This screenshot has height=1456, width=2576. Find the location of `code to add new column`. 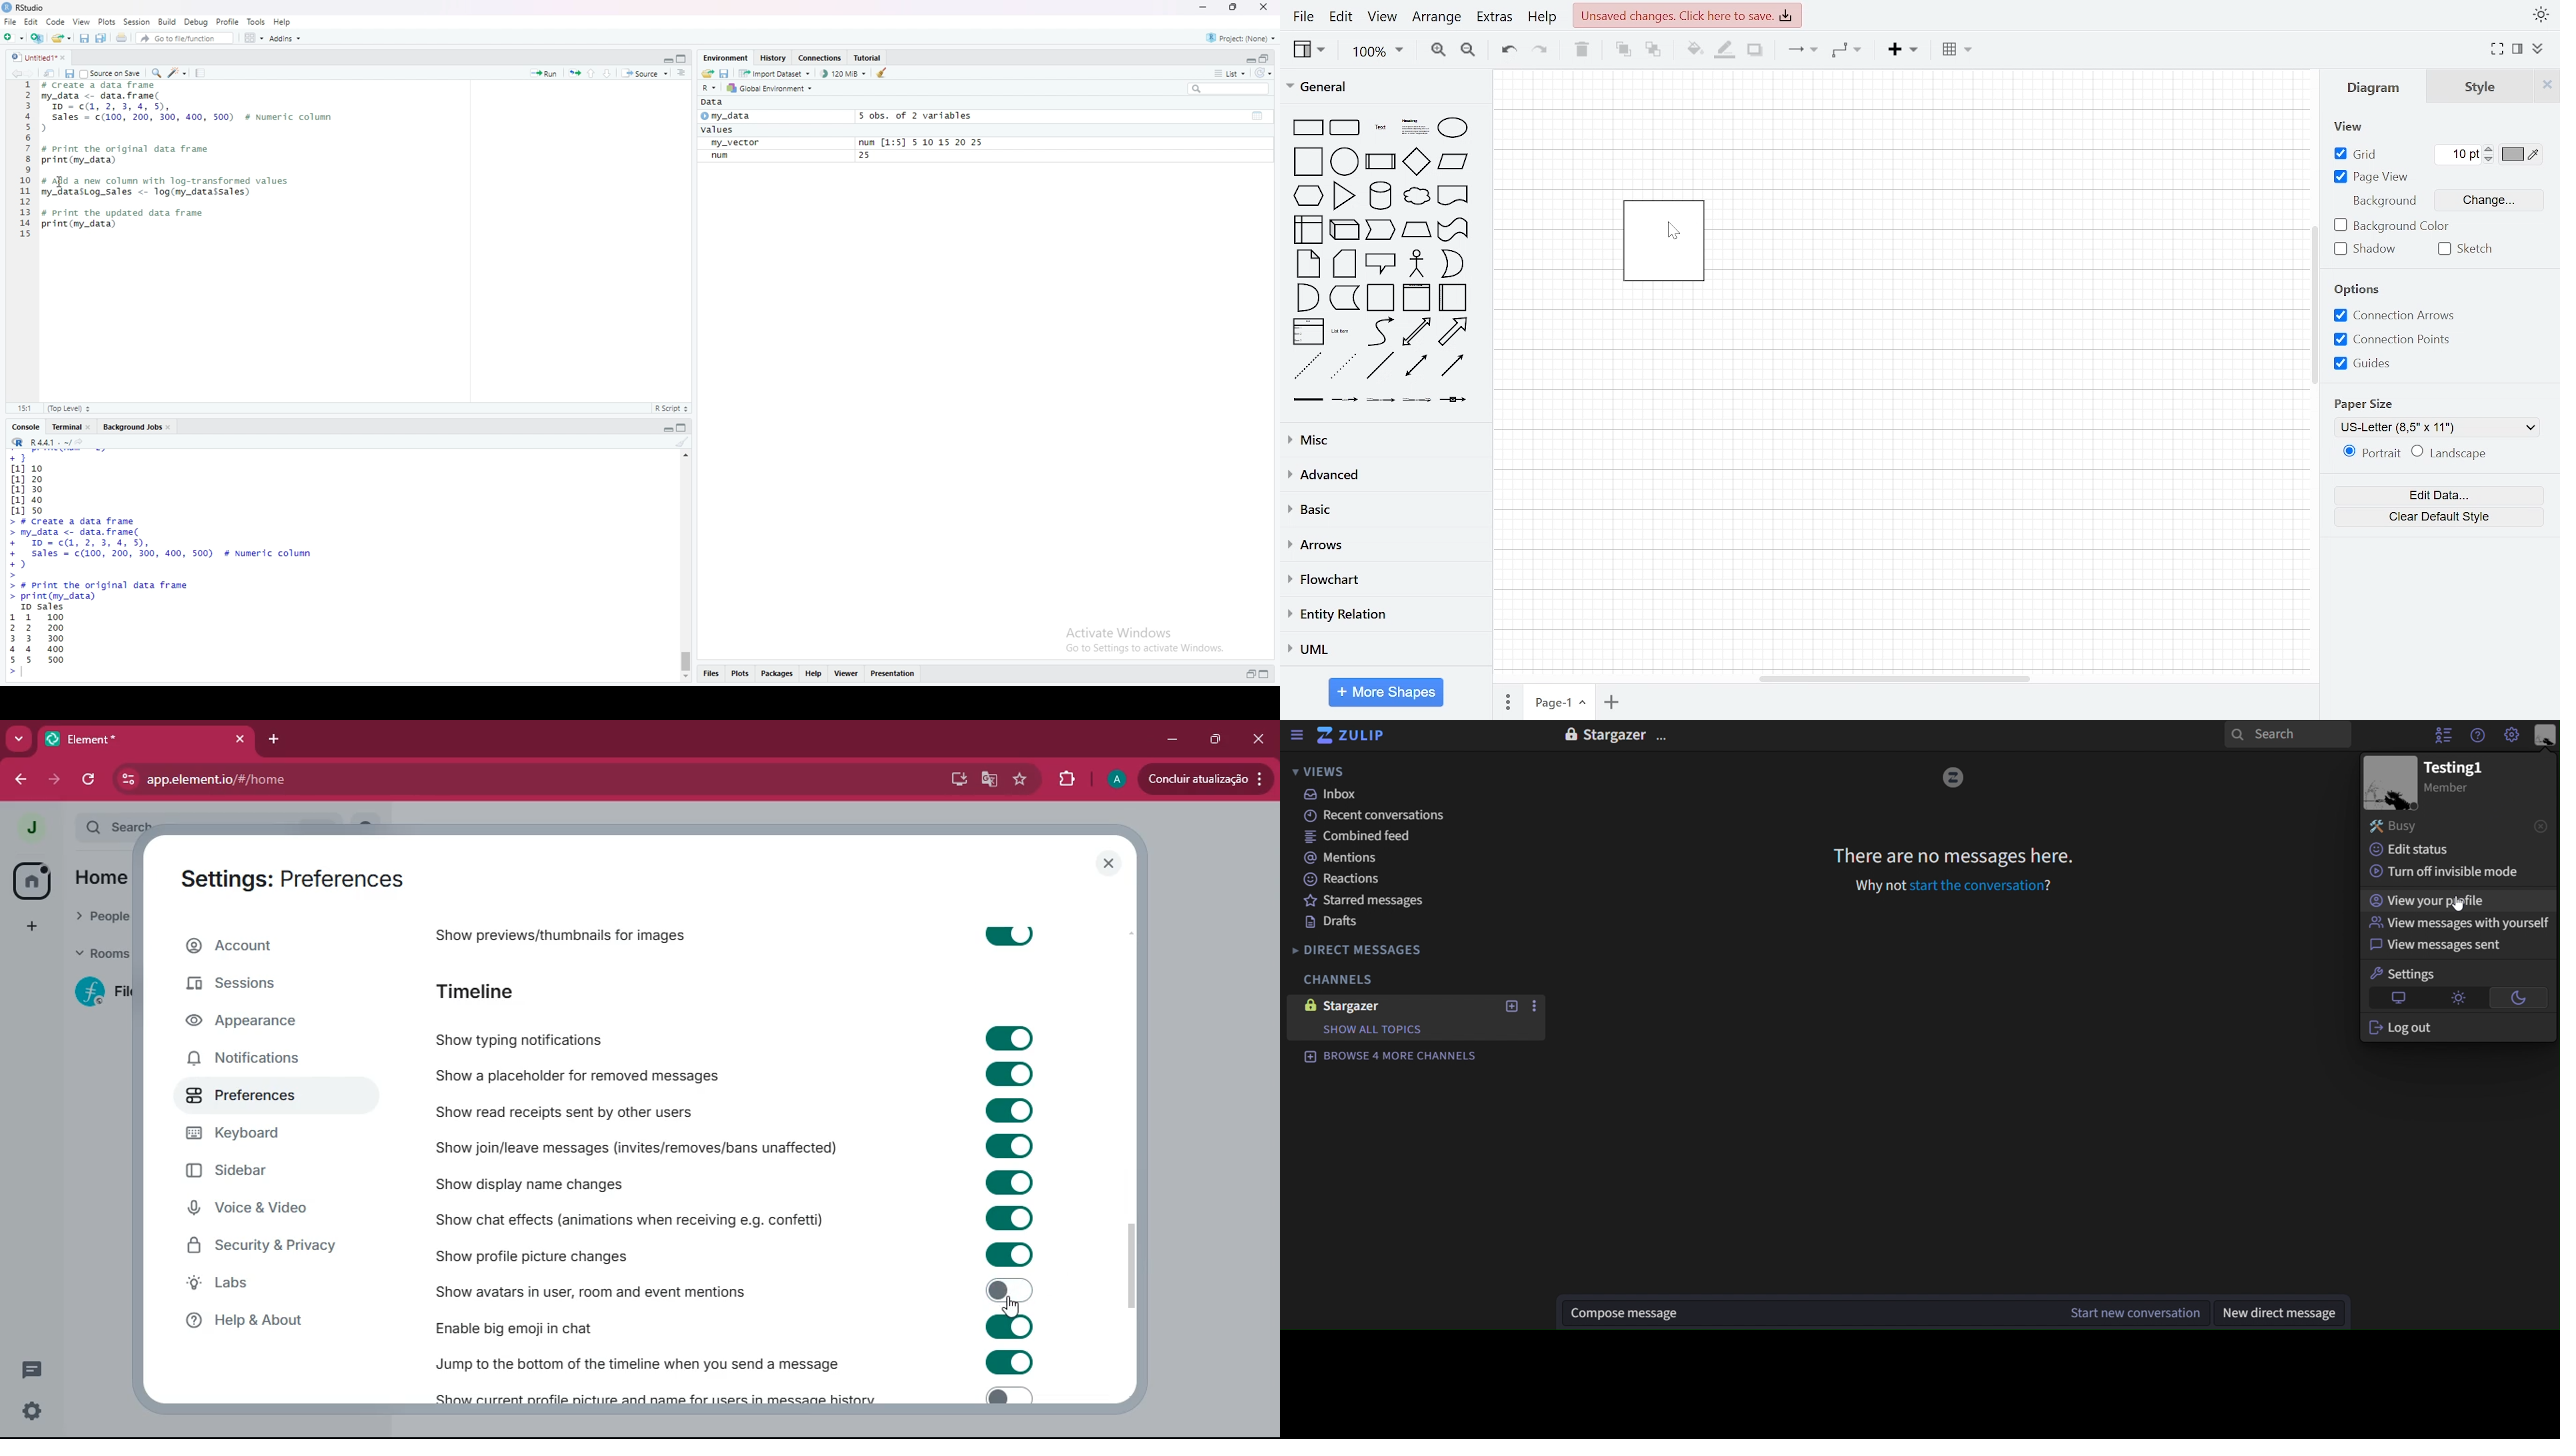

code to add new column is located at coordinates (172, 185).